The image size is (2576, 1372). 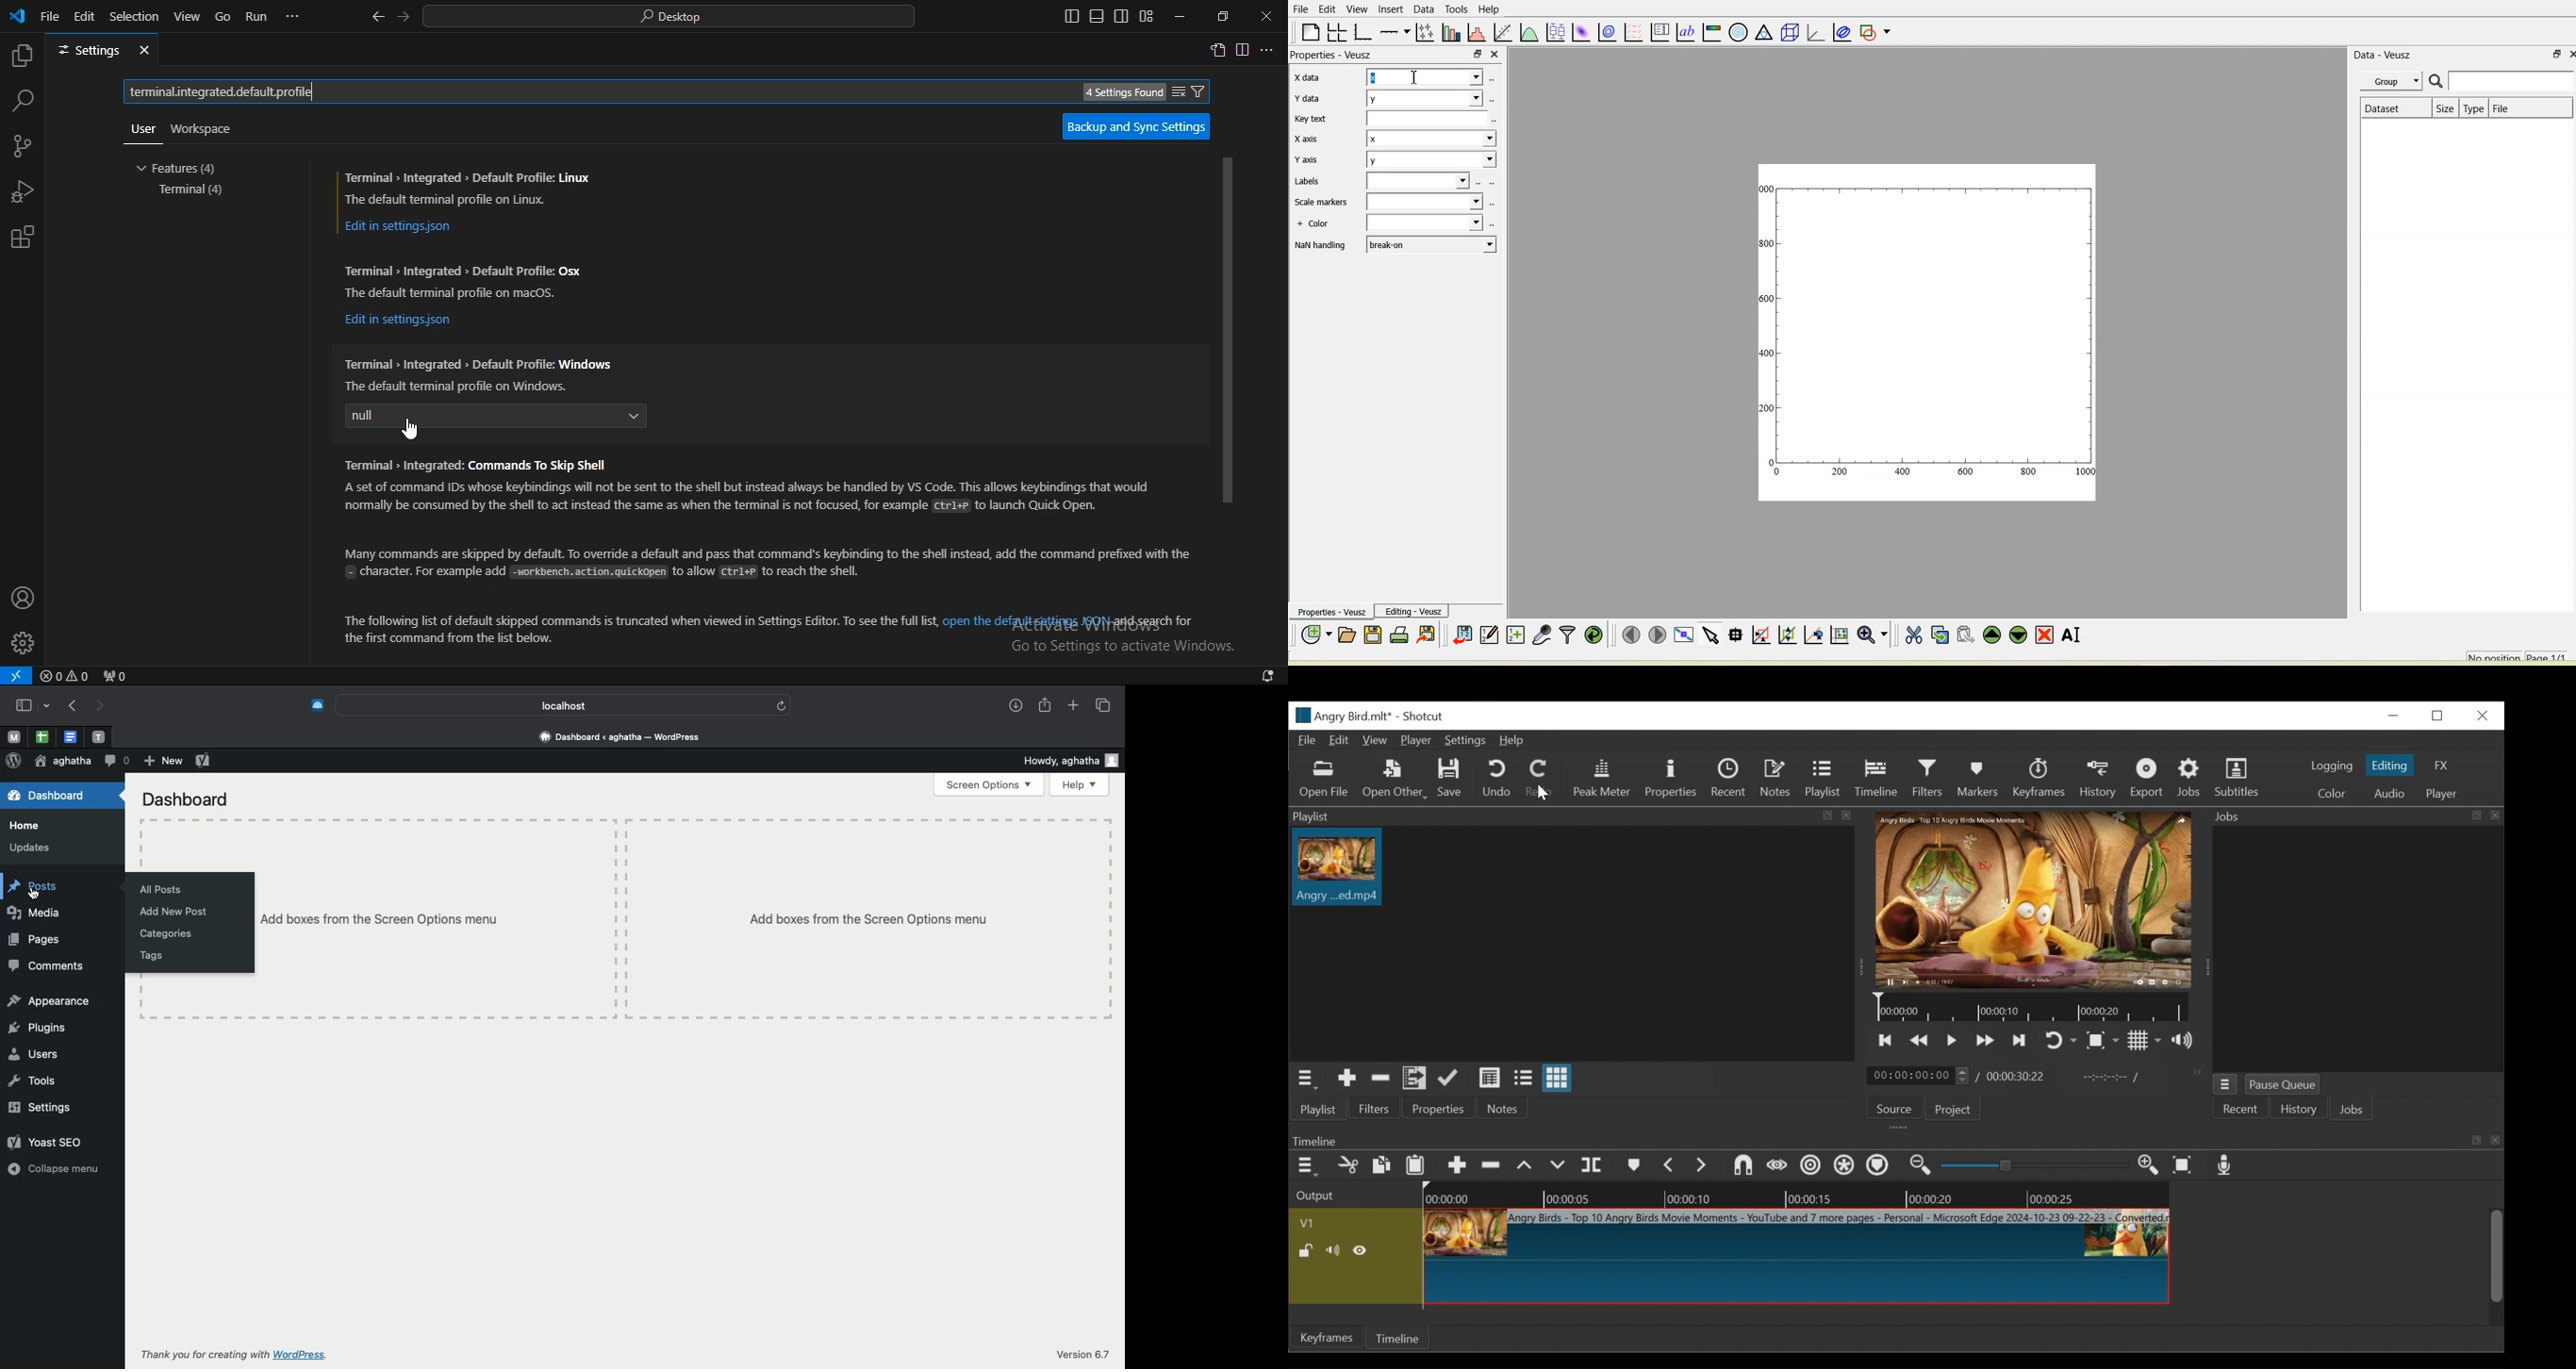 What do you see at coordinates (1374, 741) in the screenshot?
I see `View` at bounding box center [1374, 741].